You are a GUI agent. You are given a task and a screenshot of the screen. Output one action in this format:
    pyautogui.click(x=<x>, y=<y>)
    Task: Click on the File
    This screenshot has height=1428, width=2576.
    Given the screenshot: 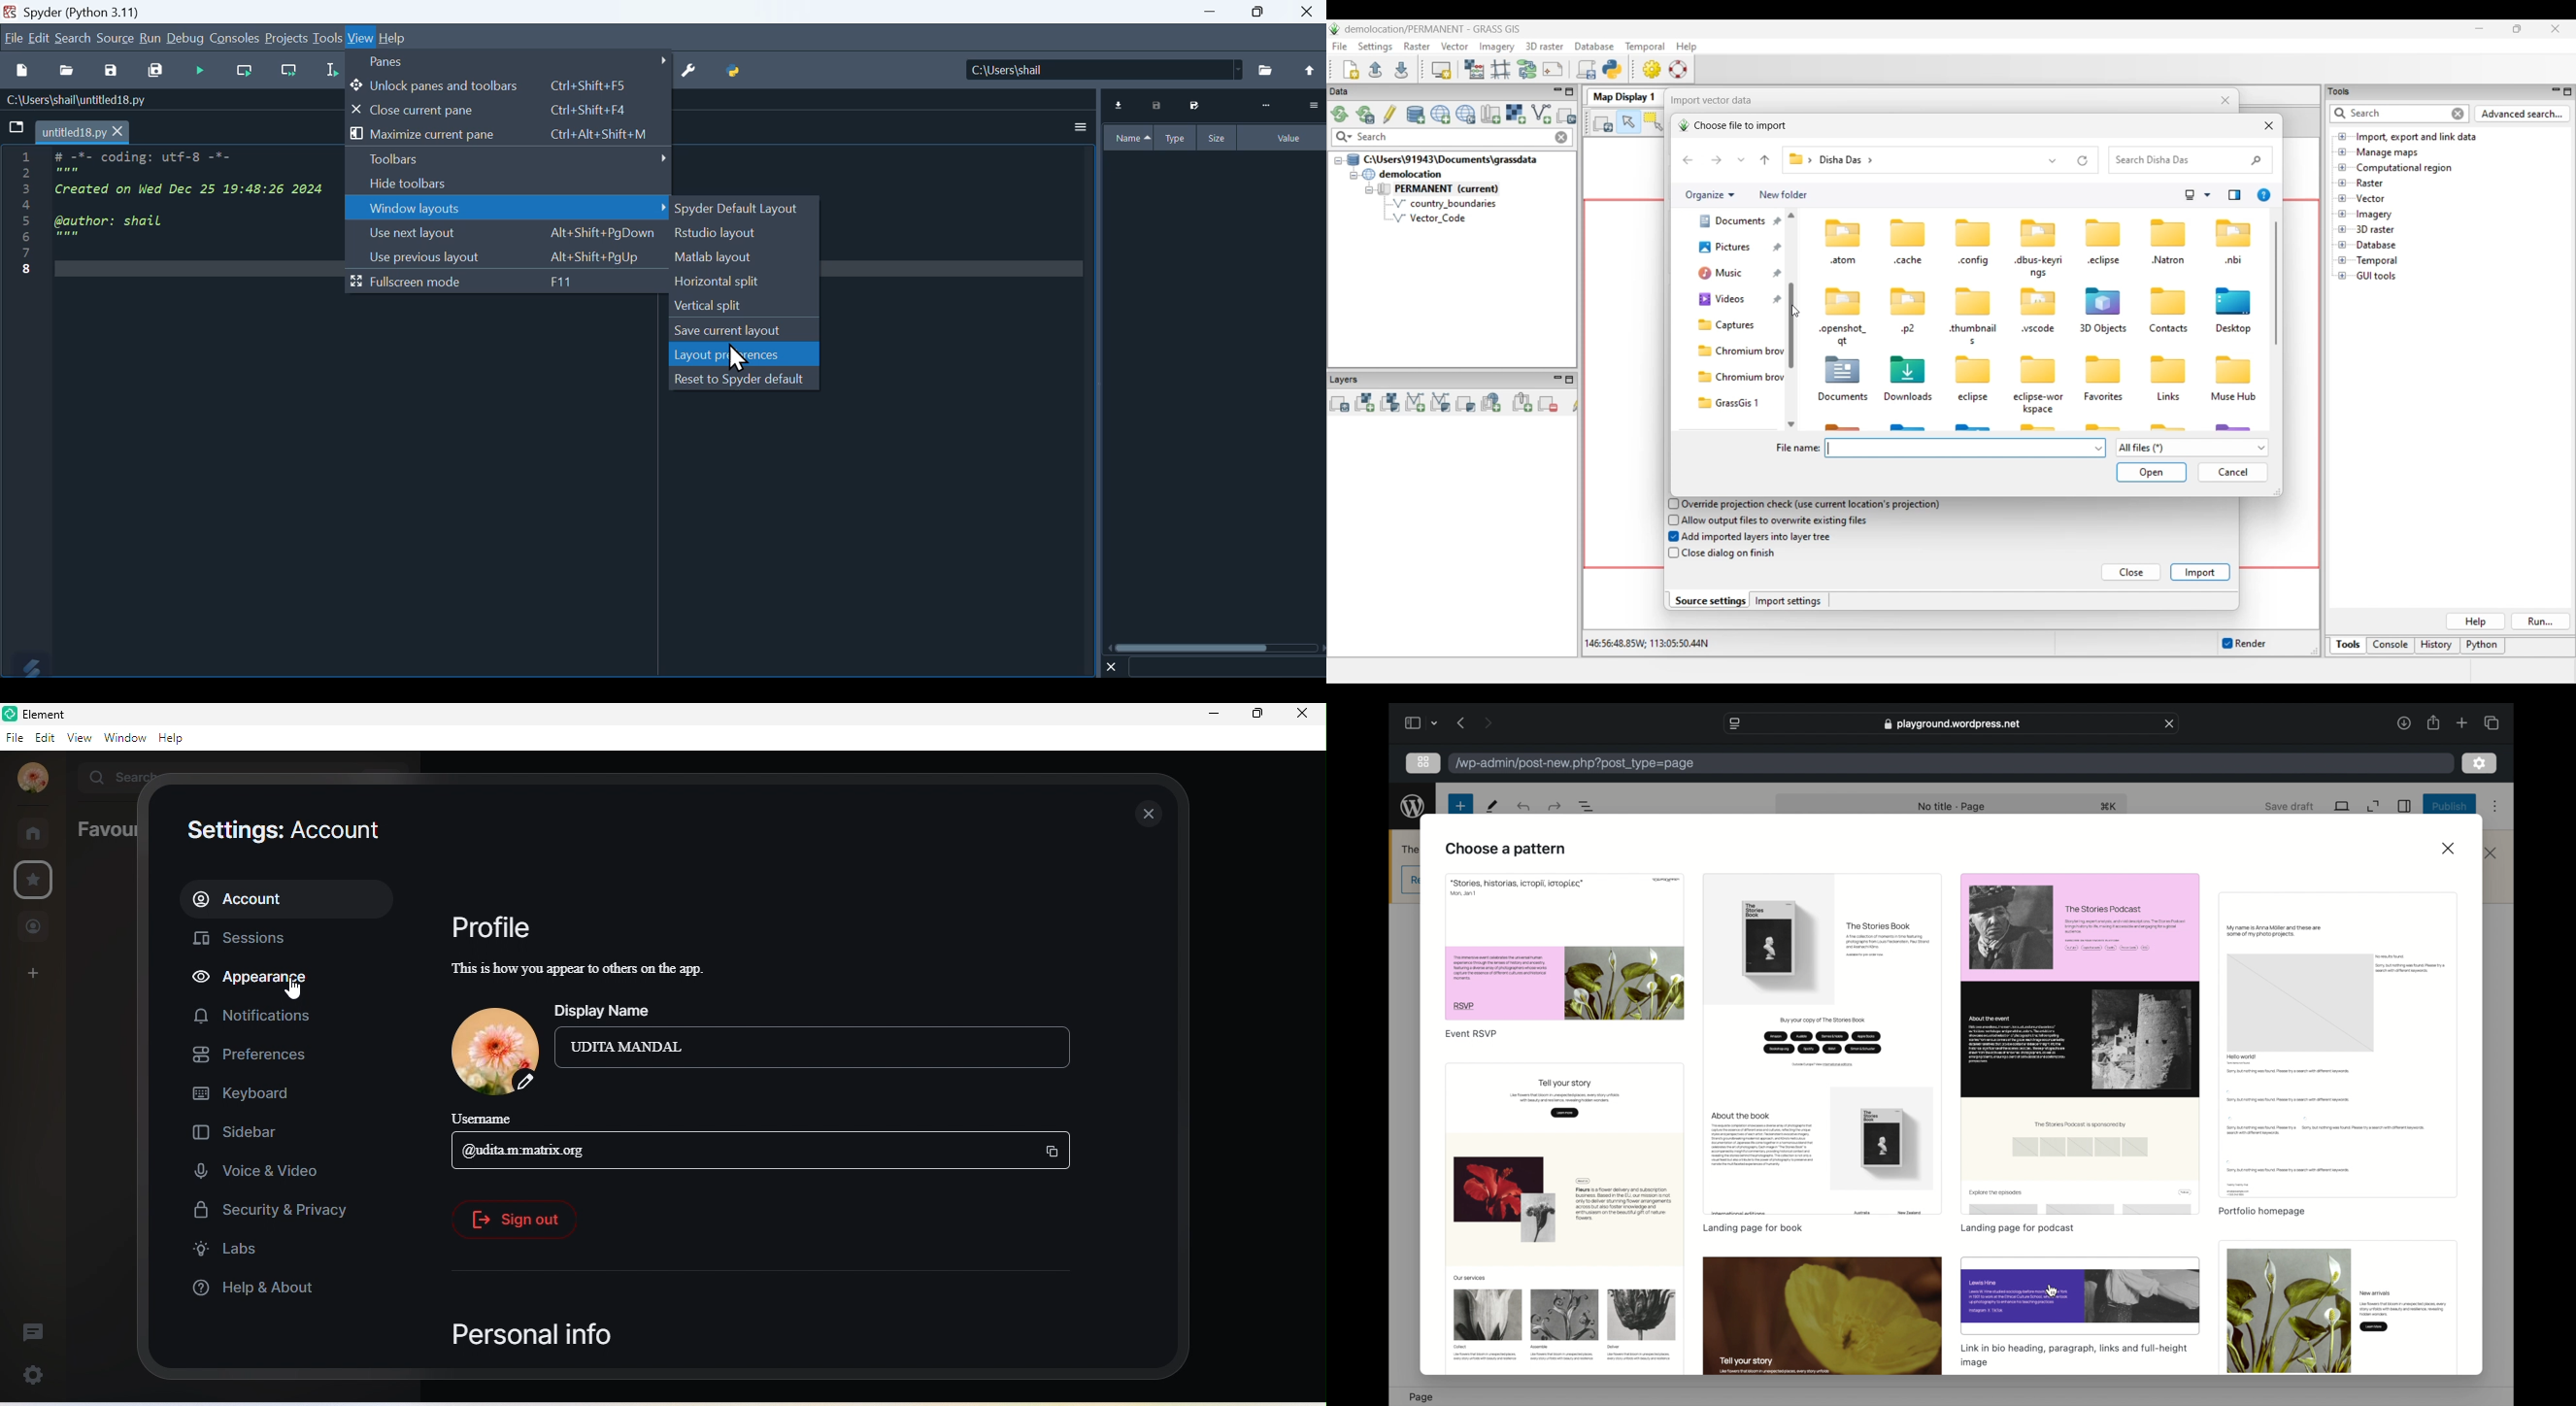 What is the action you would take?
    pyautogui.click(x=13, y=37)
    